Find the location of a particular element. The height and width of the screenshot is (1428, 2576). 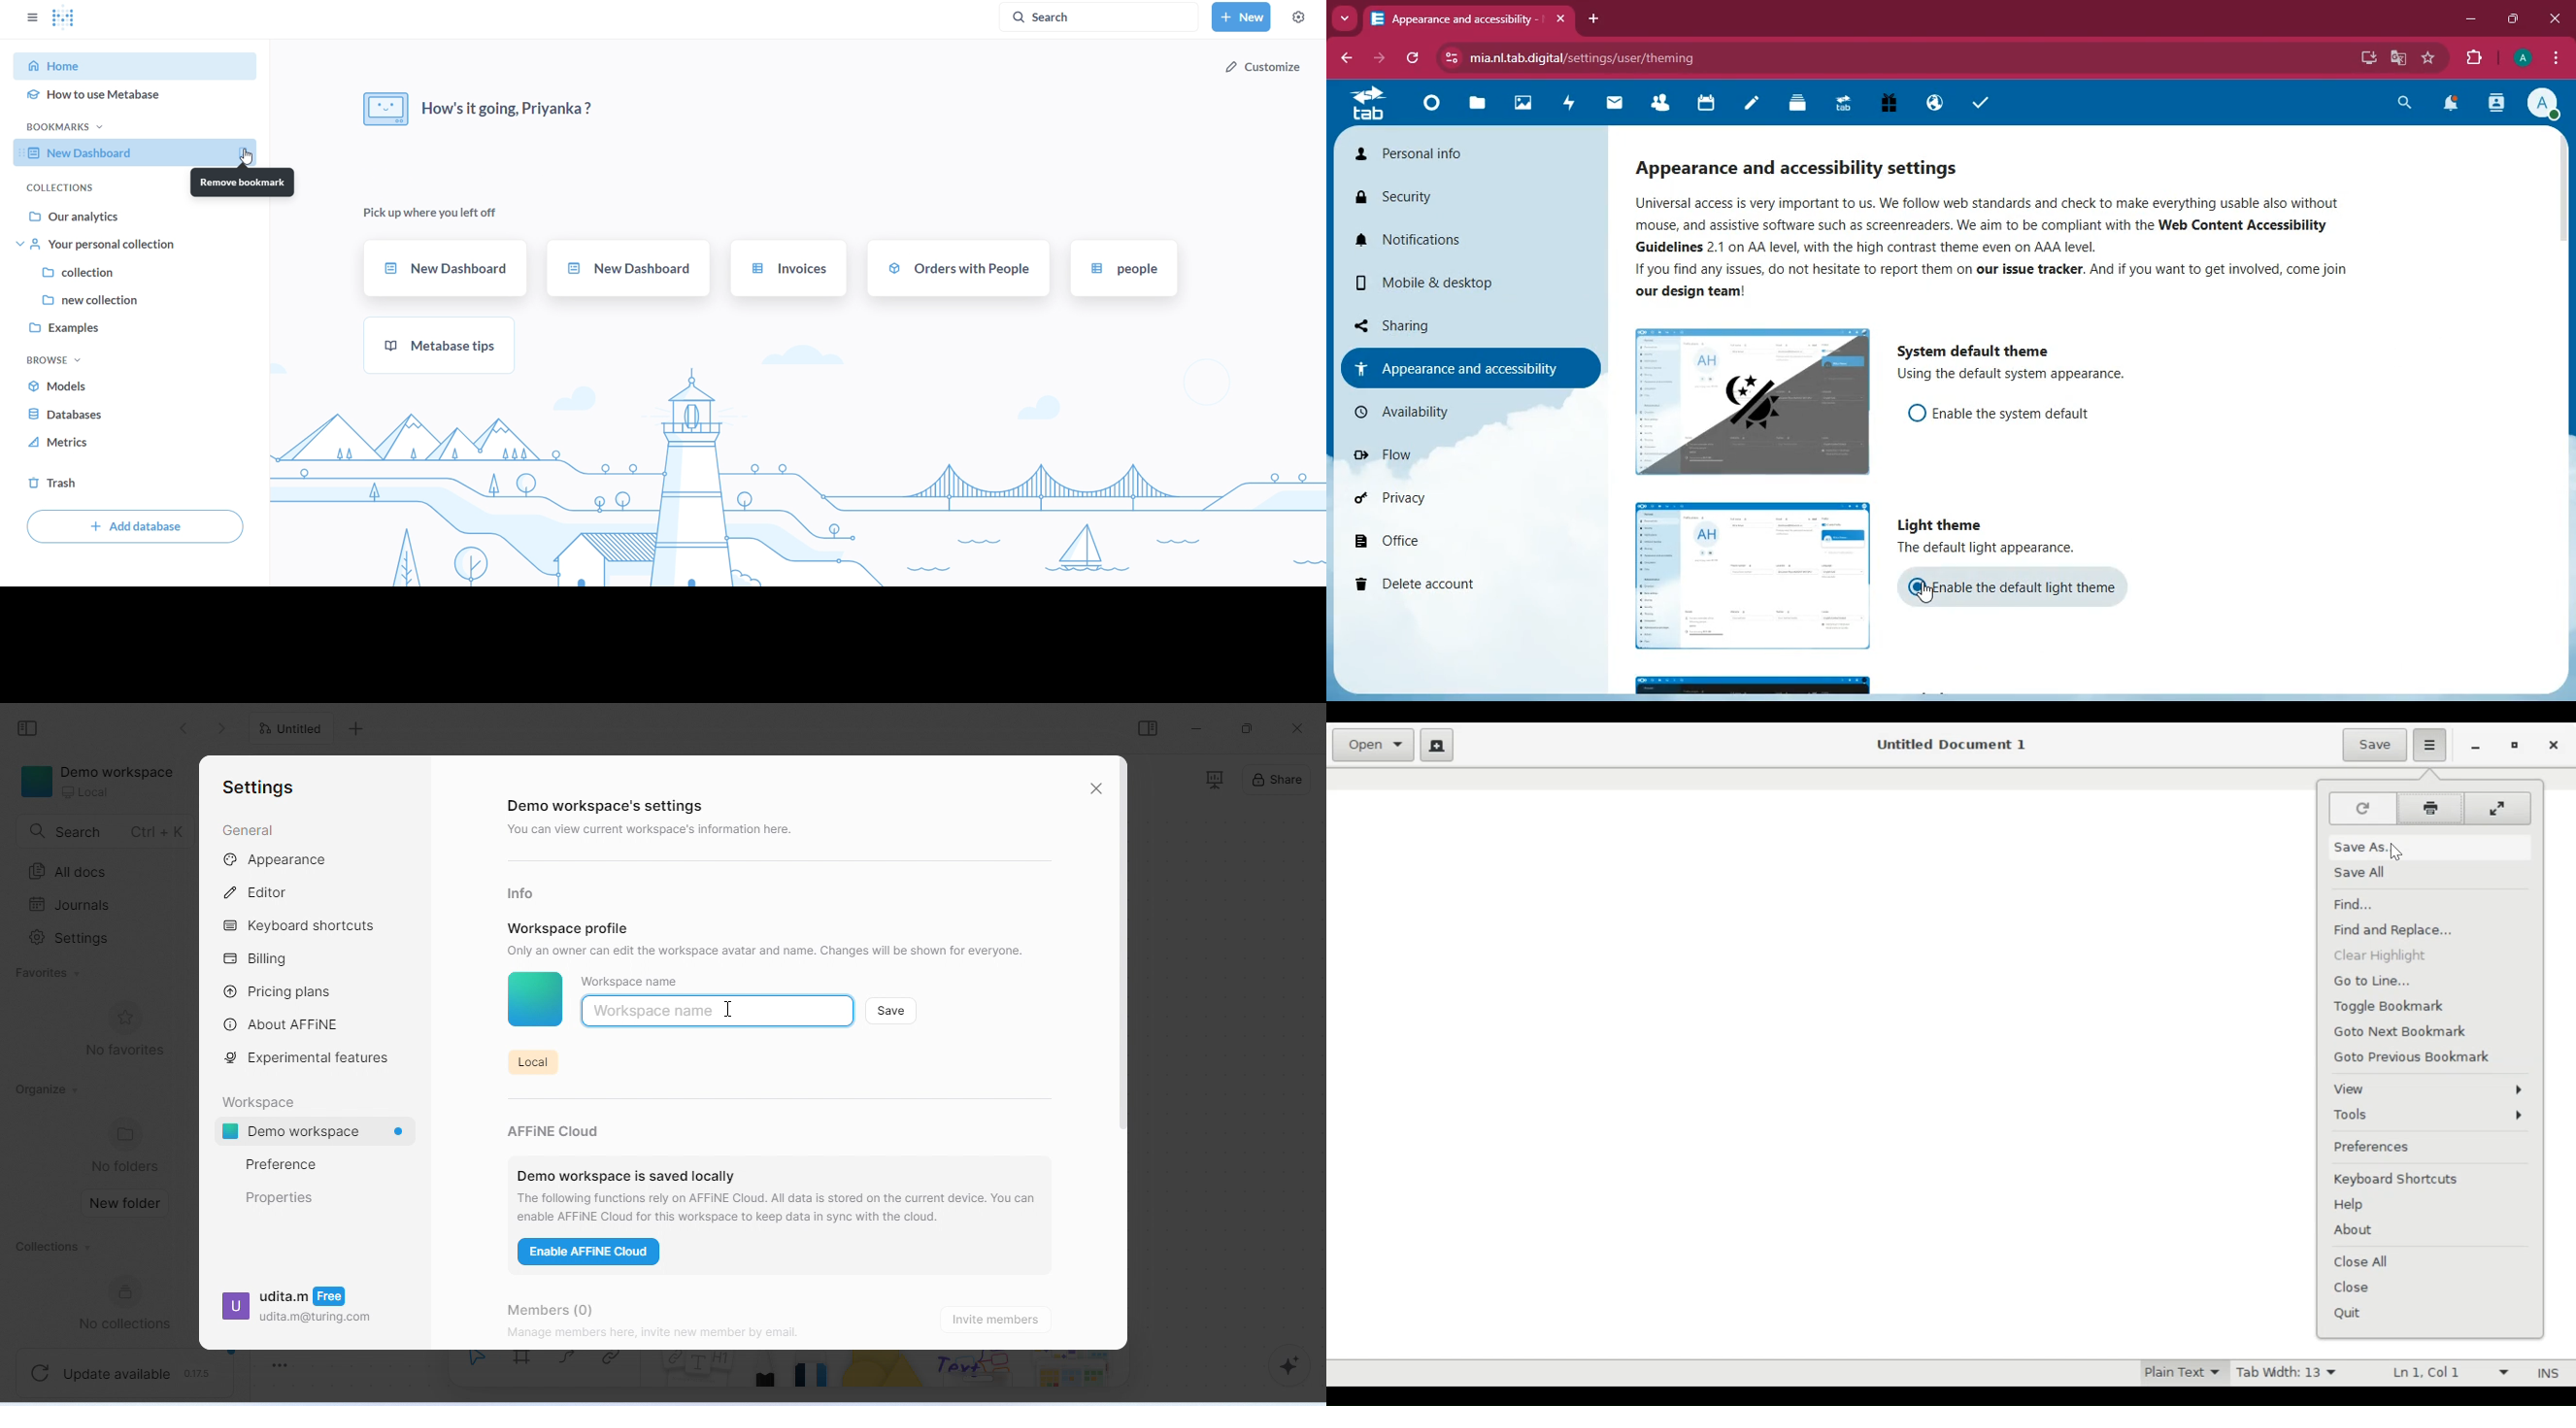

description is located at coordinates (2018, 249).